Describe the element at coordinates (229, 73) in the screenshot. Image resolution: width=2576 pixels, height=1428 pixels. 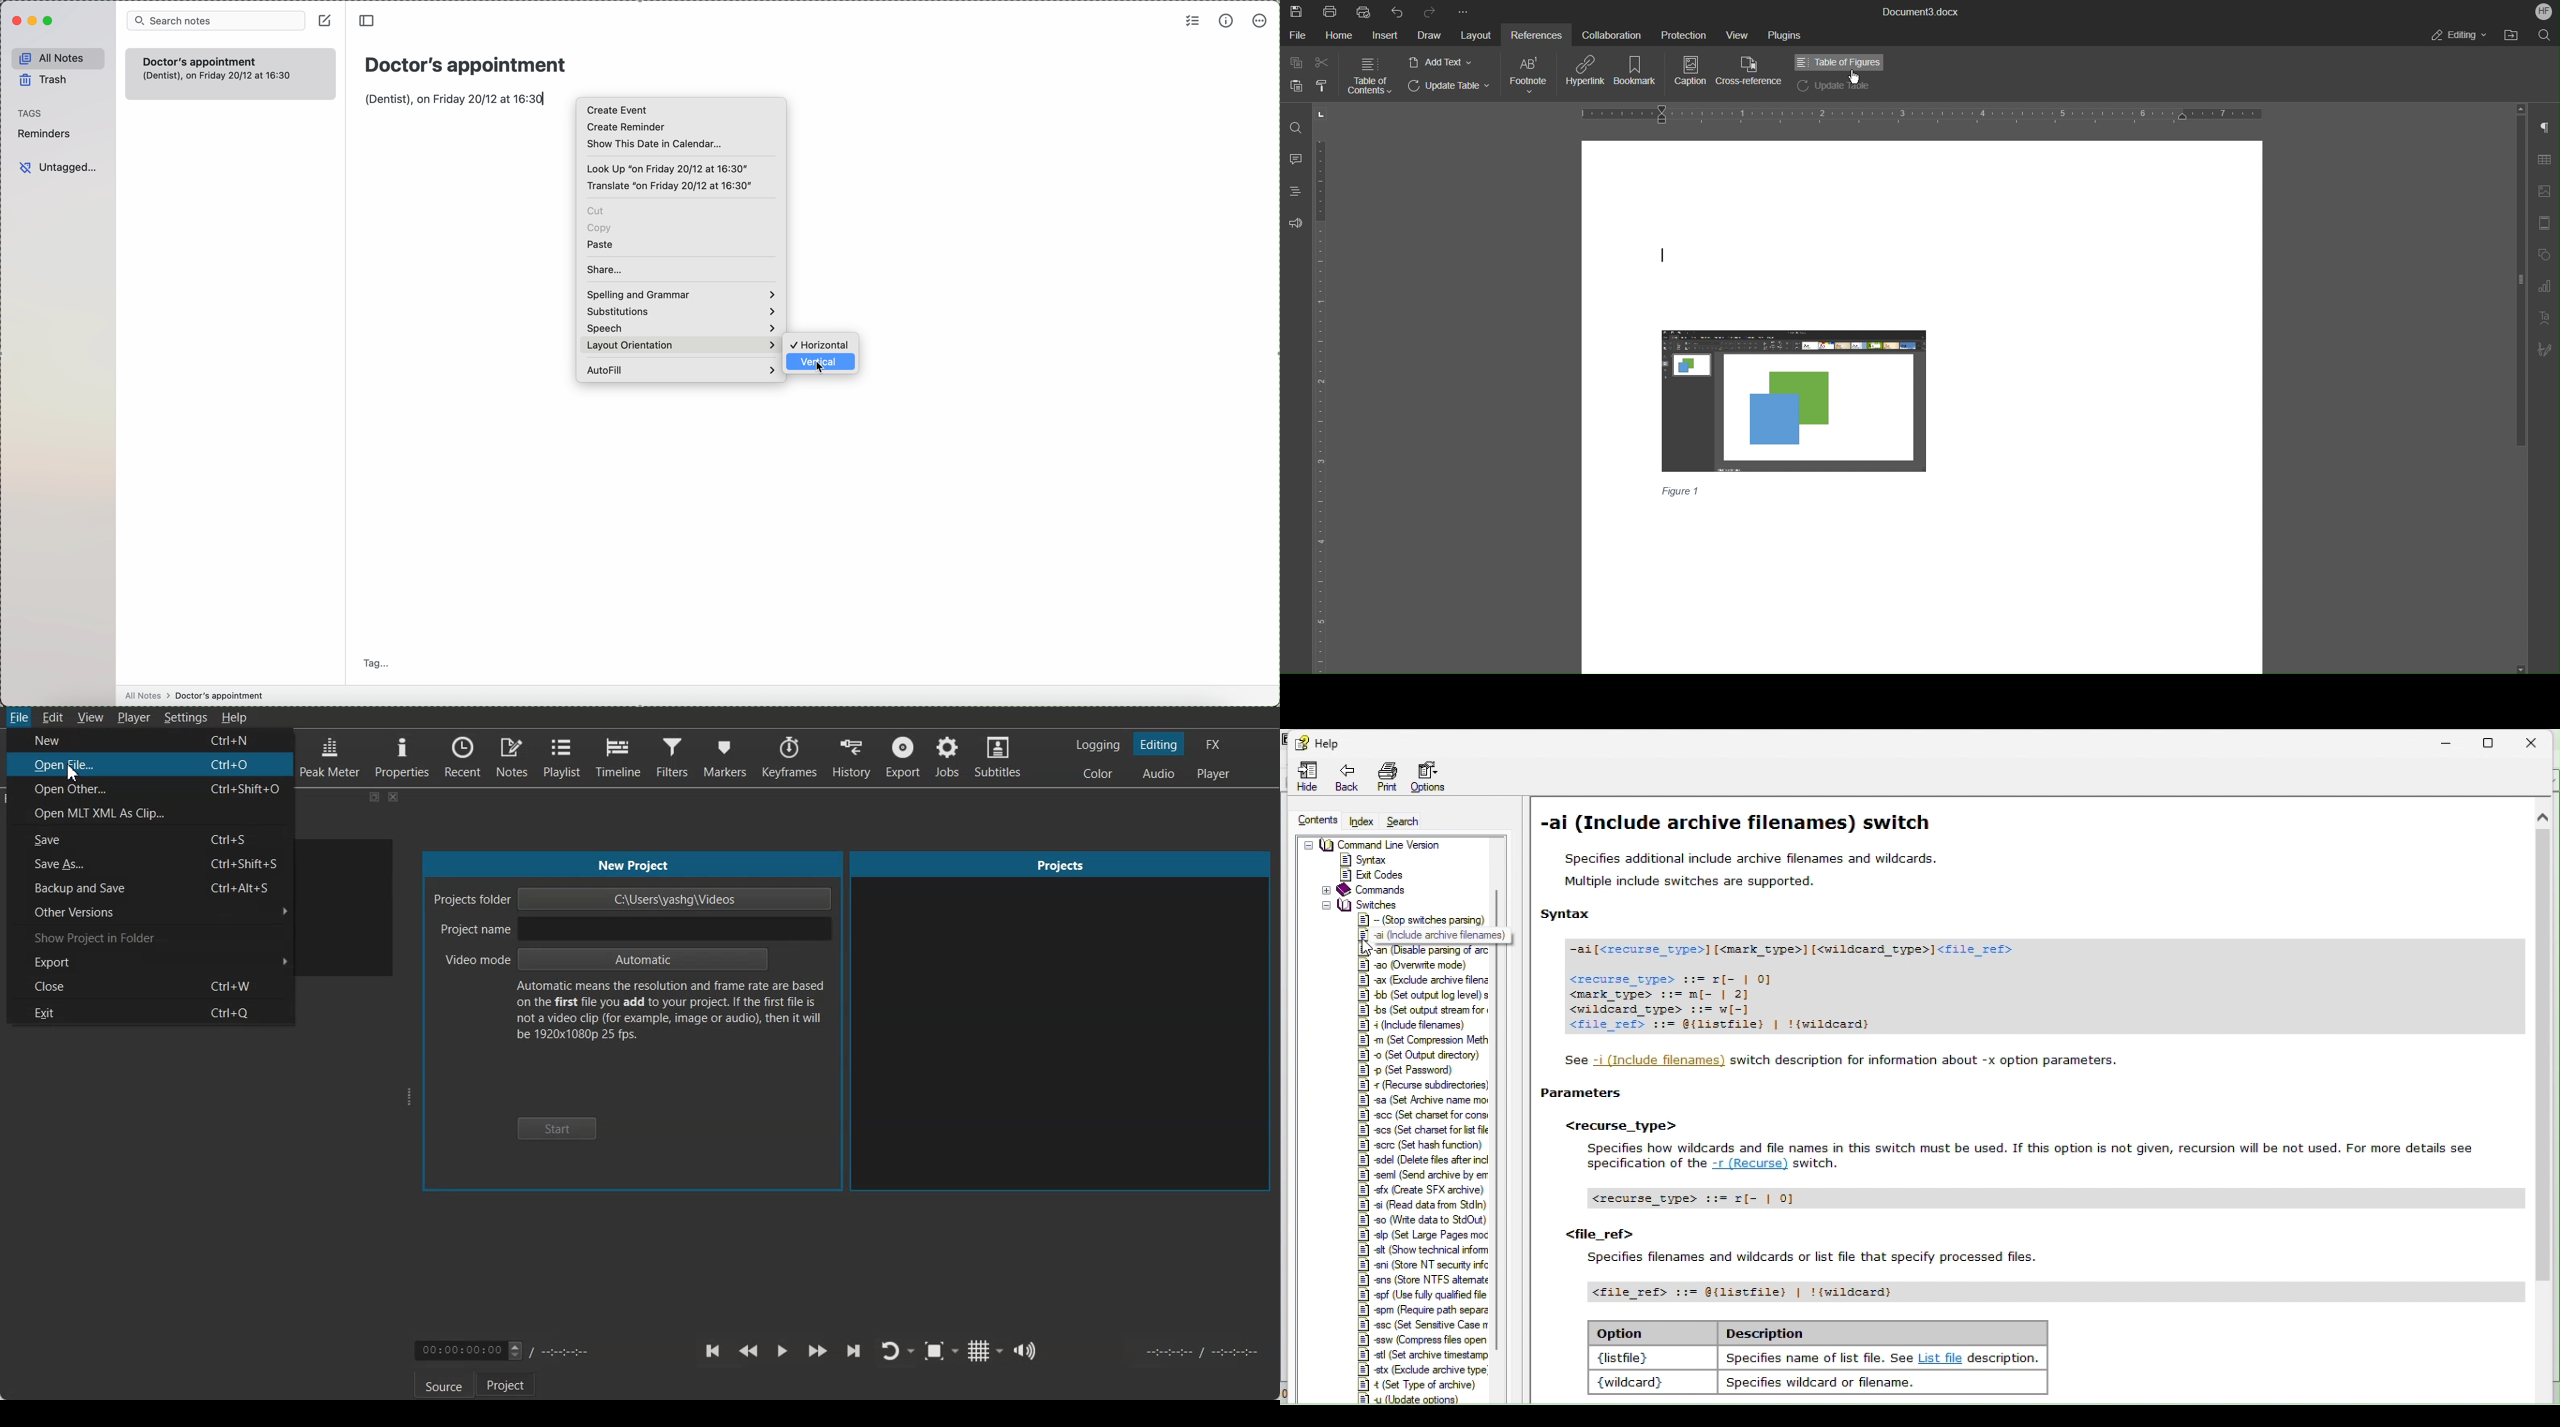
I see `Doctor's appointment note` at that location.